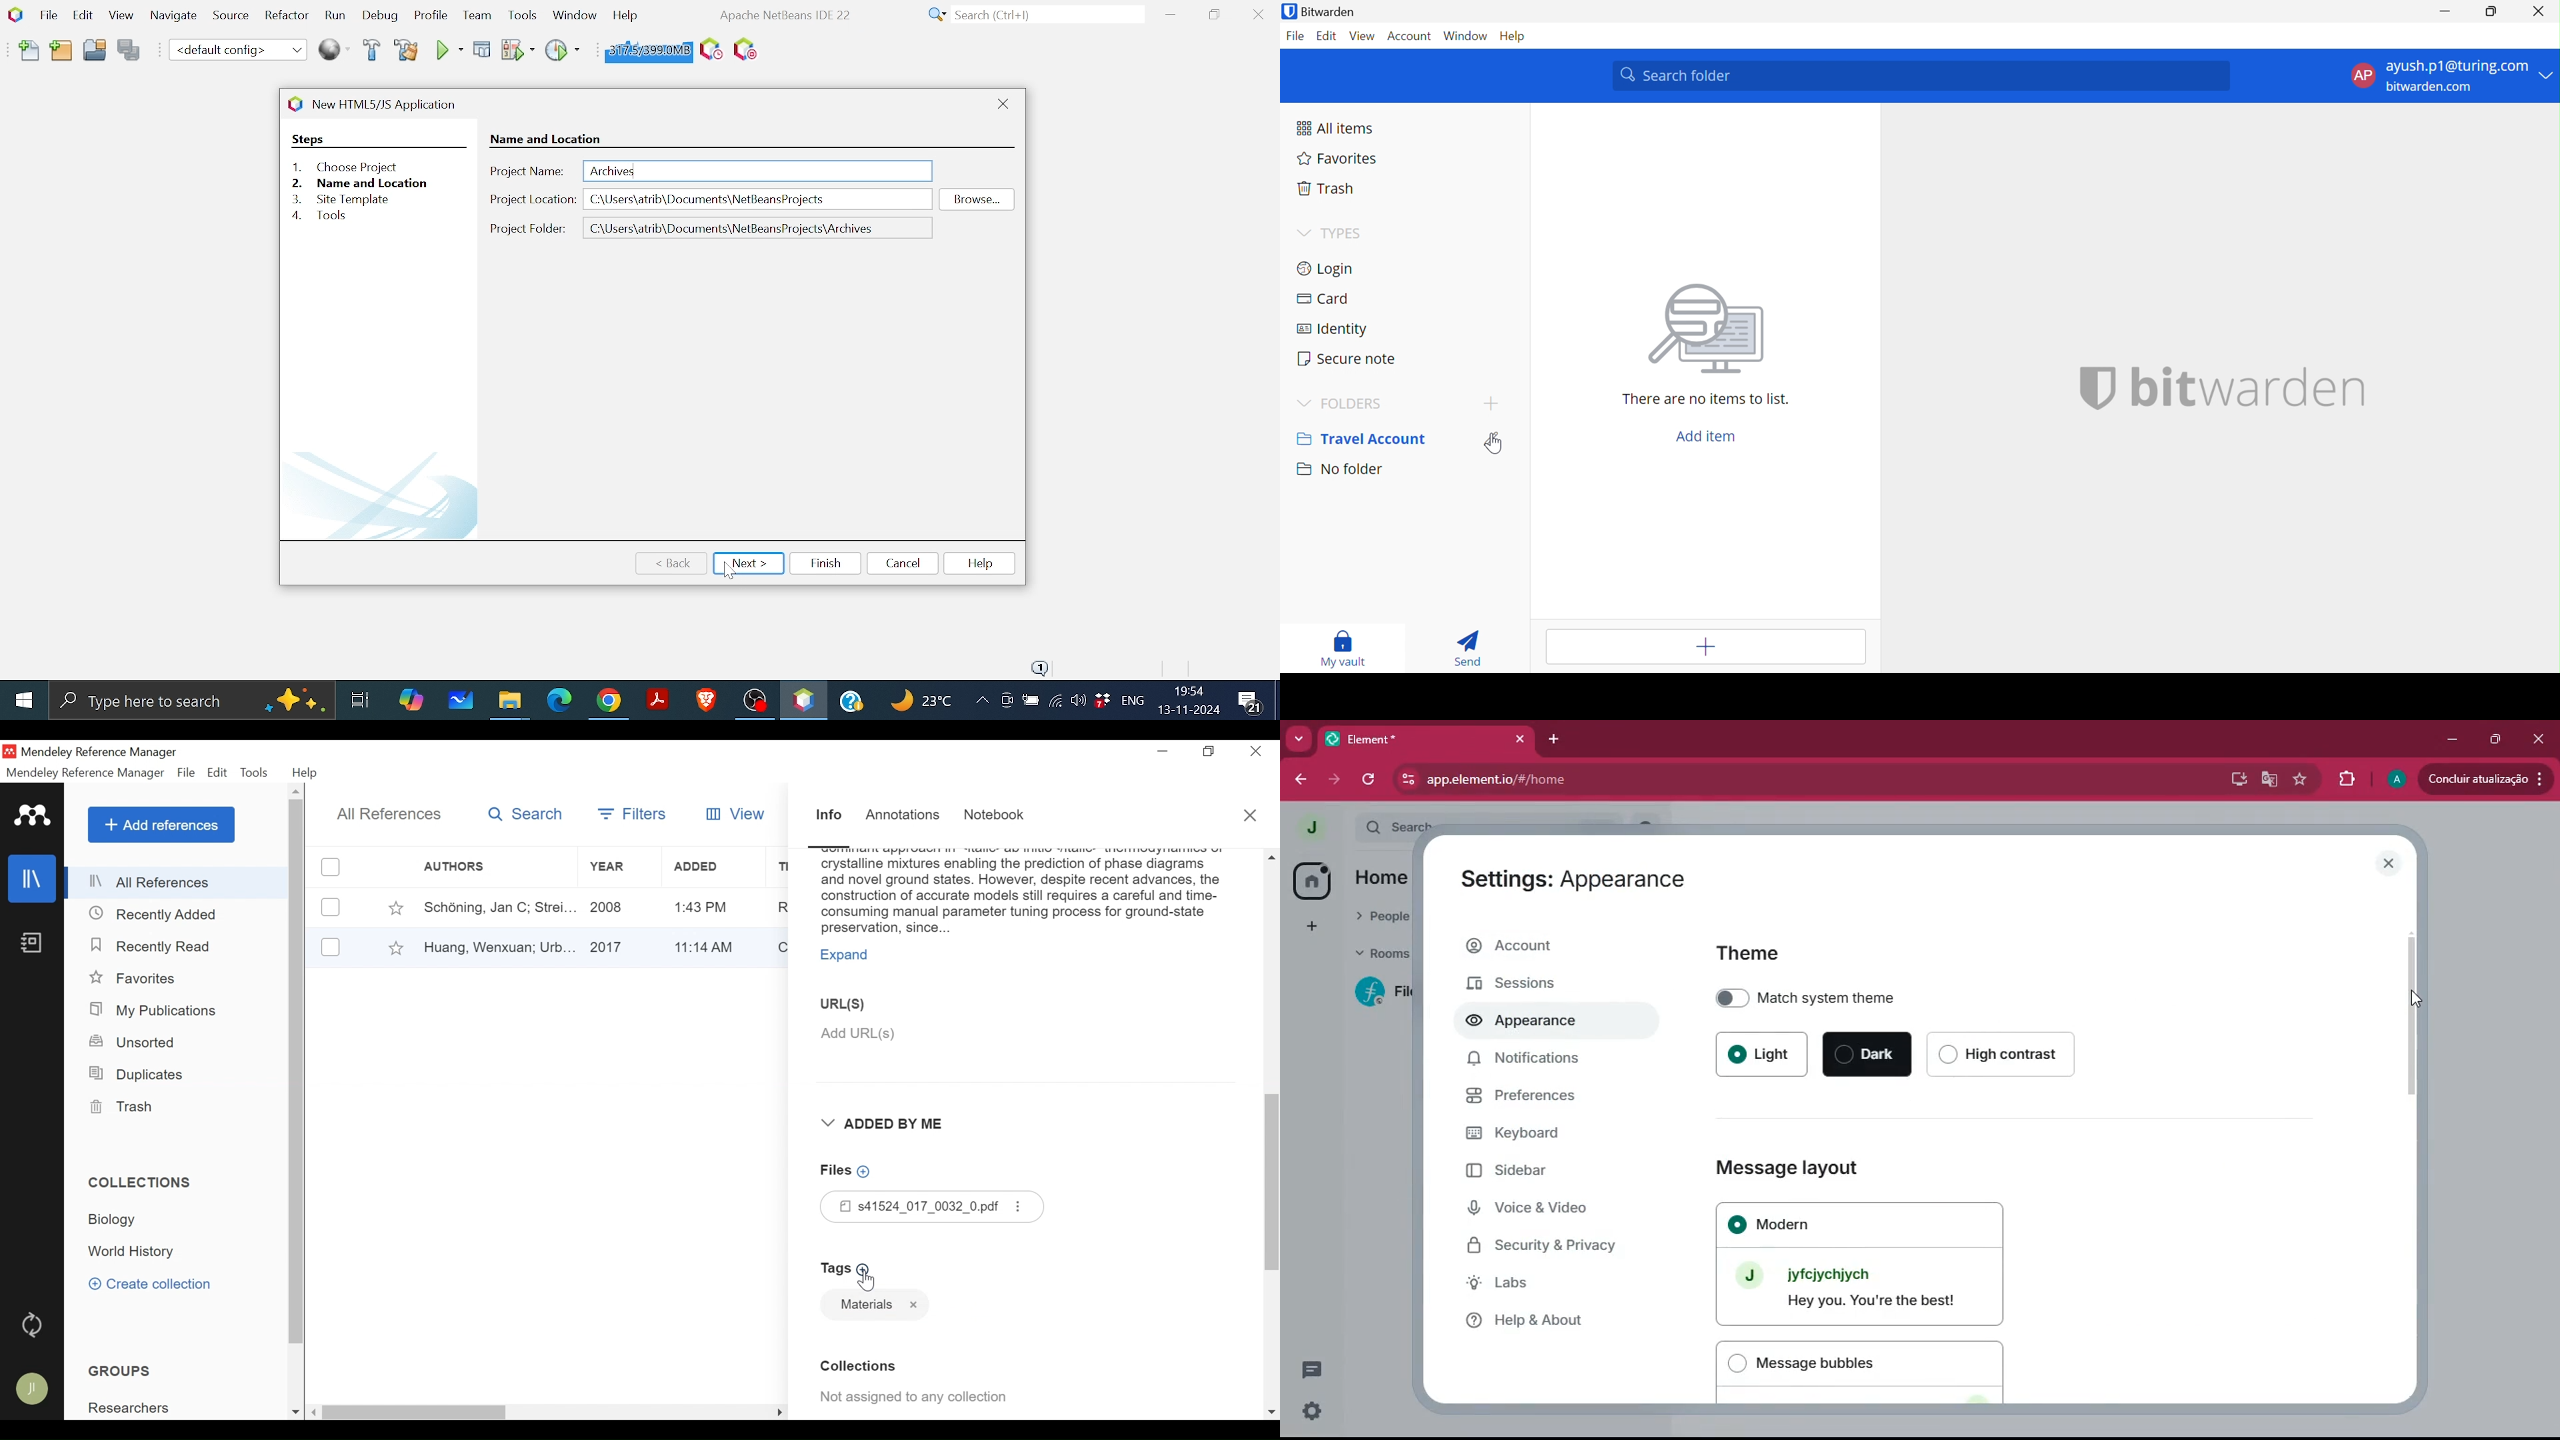 Image resolution: width=2576 pixels, height=1456 pixels. I want to click on appearance, so click(1529, 1024).